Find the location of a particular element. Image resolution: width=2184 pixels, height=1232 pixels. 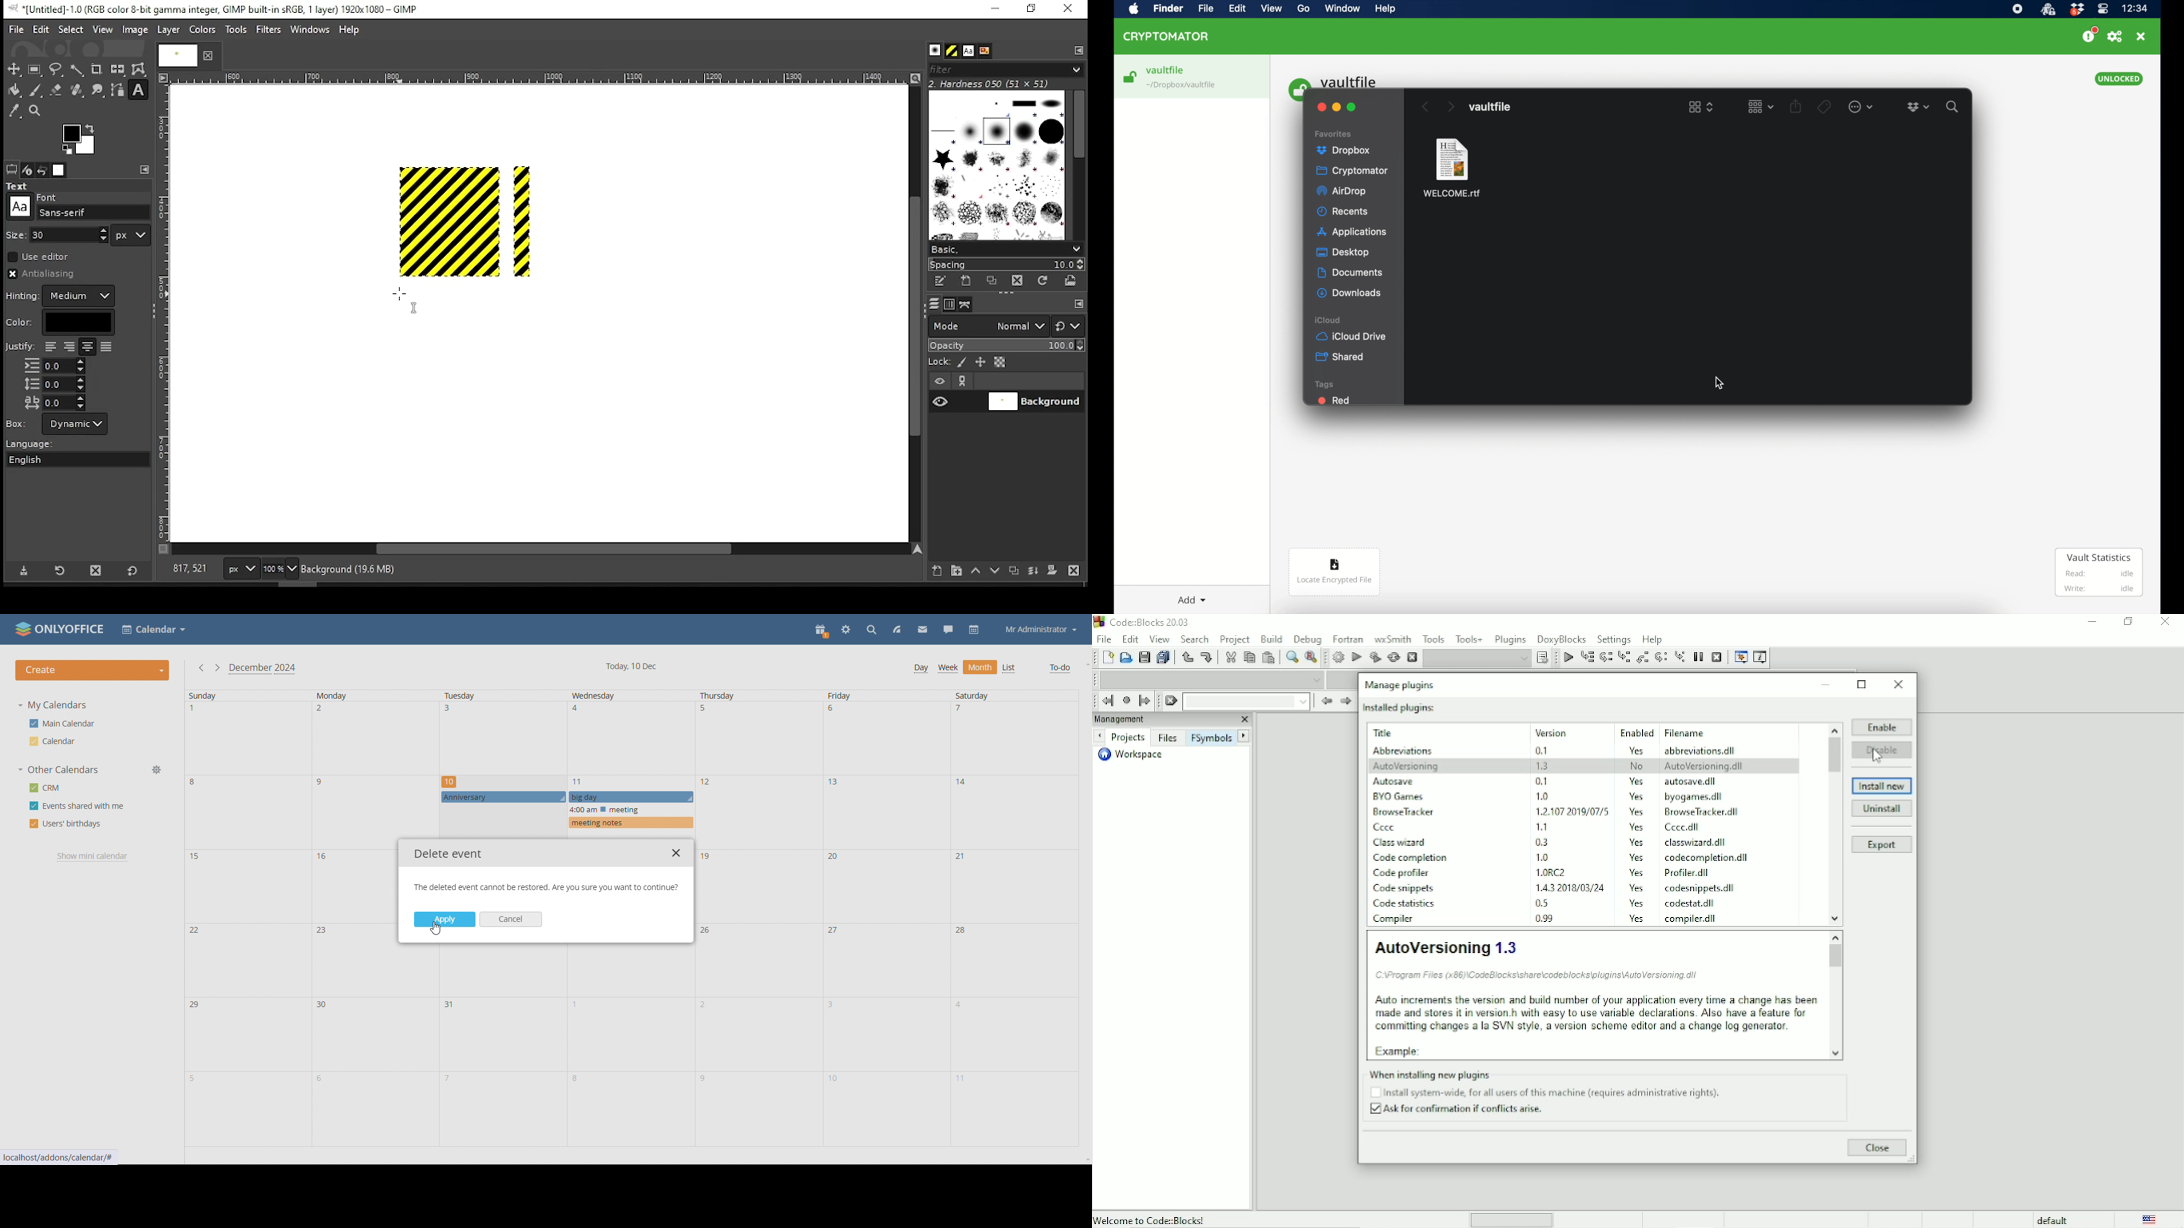

Restore down is located at coordinates (2128, 622).